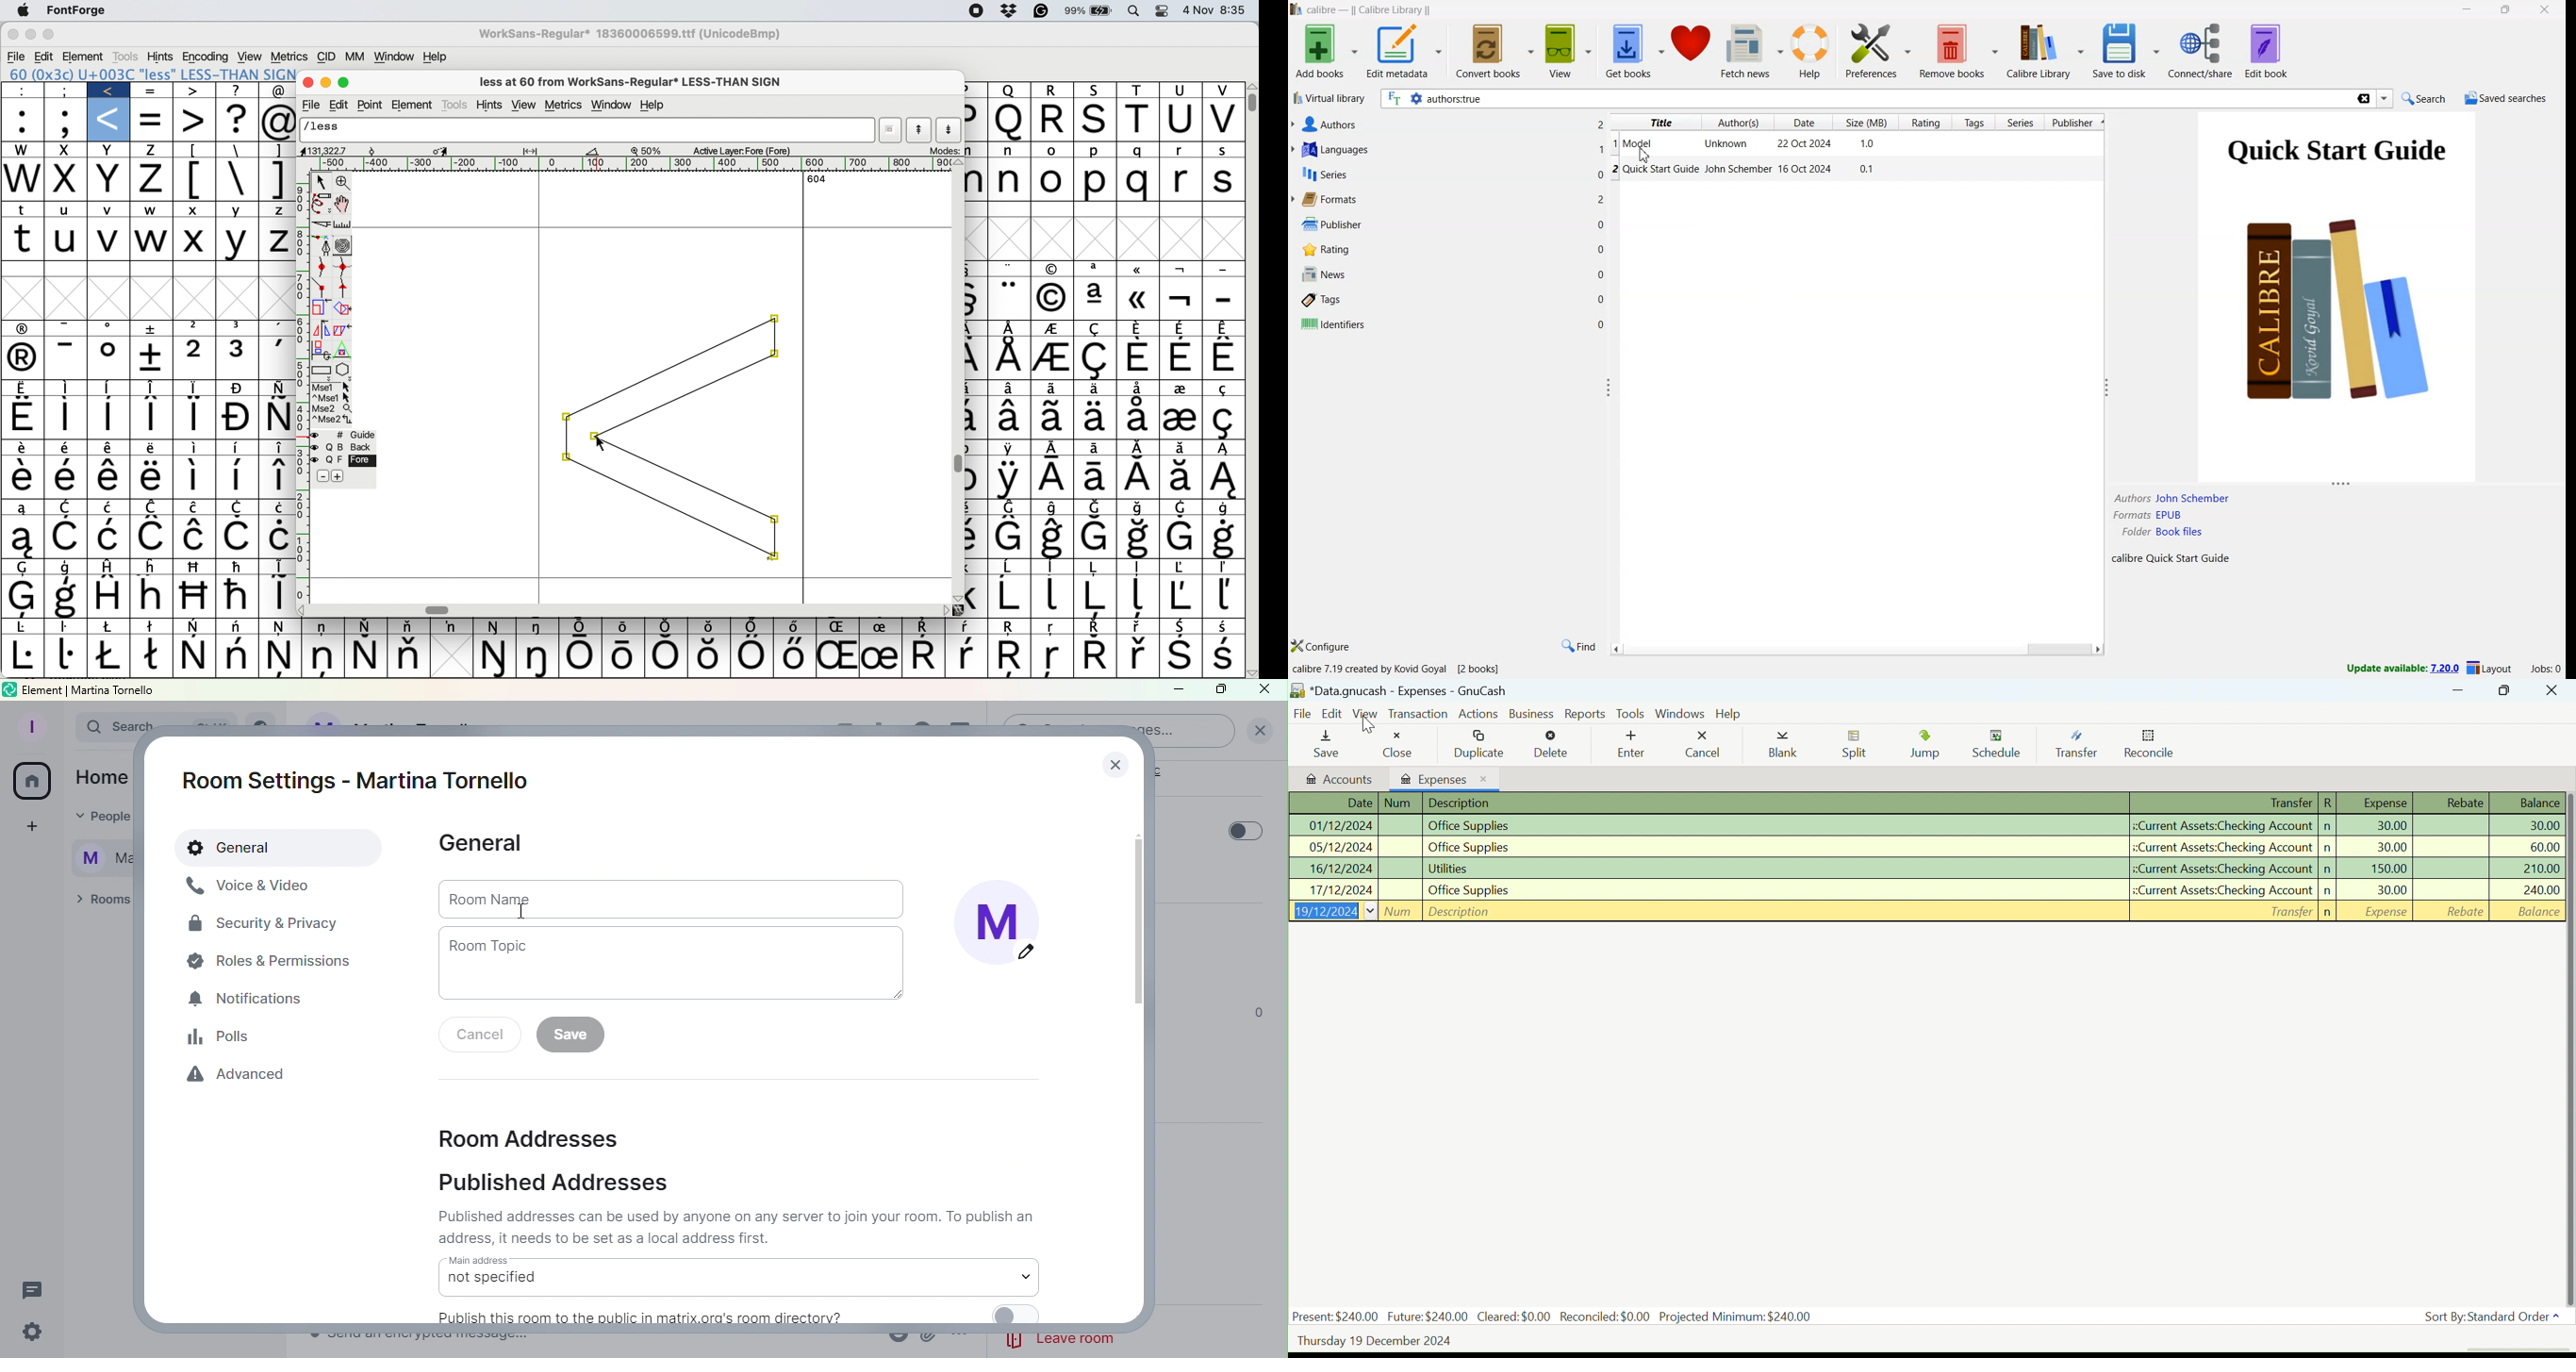  Describe the element at coordinates (1226, 388) in the screenshot. I see `Symbol` at that location.